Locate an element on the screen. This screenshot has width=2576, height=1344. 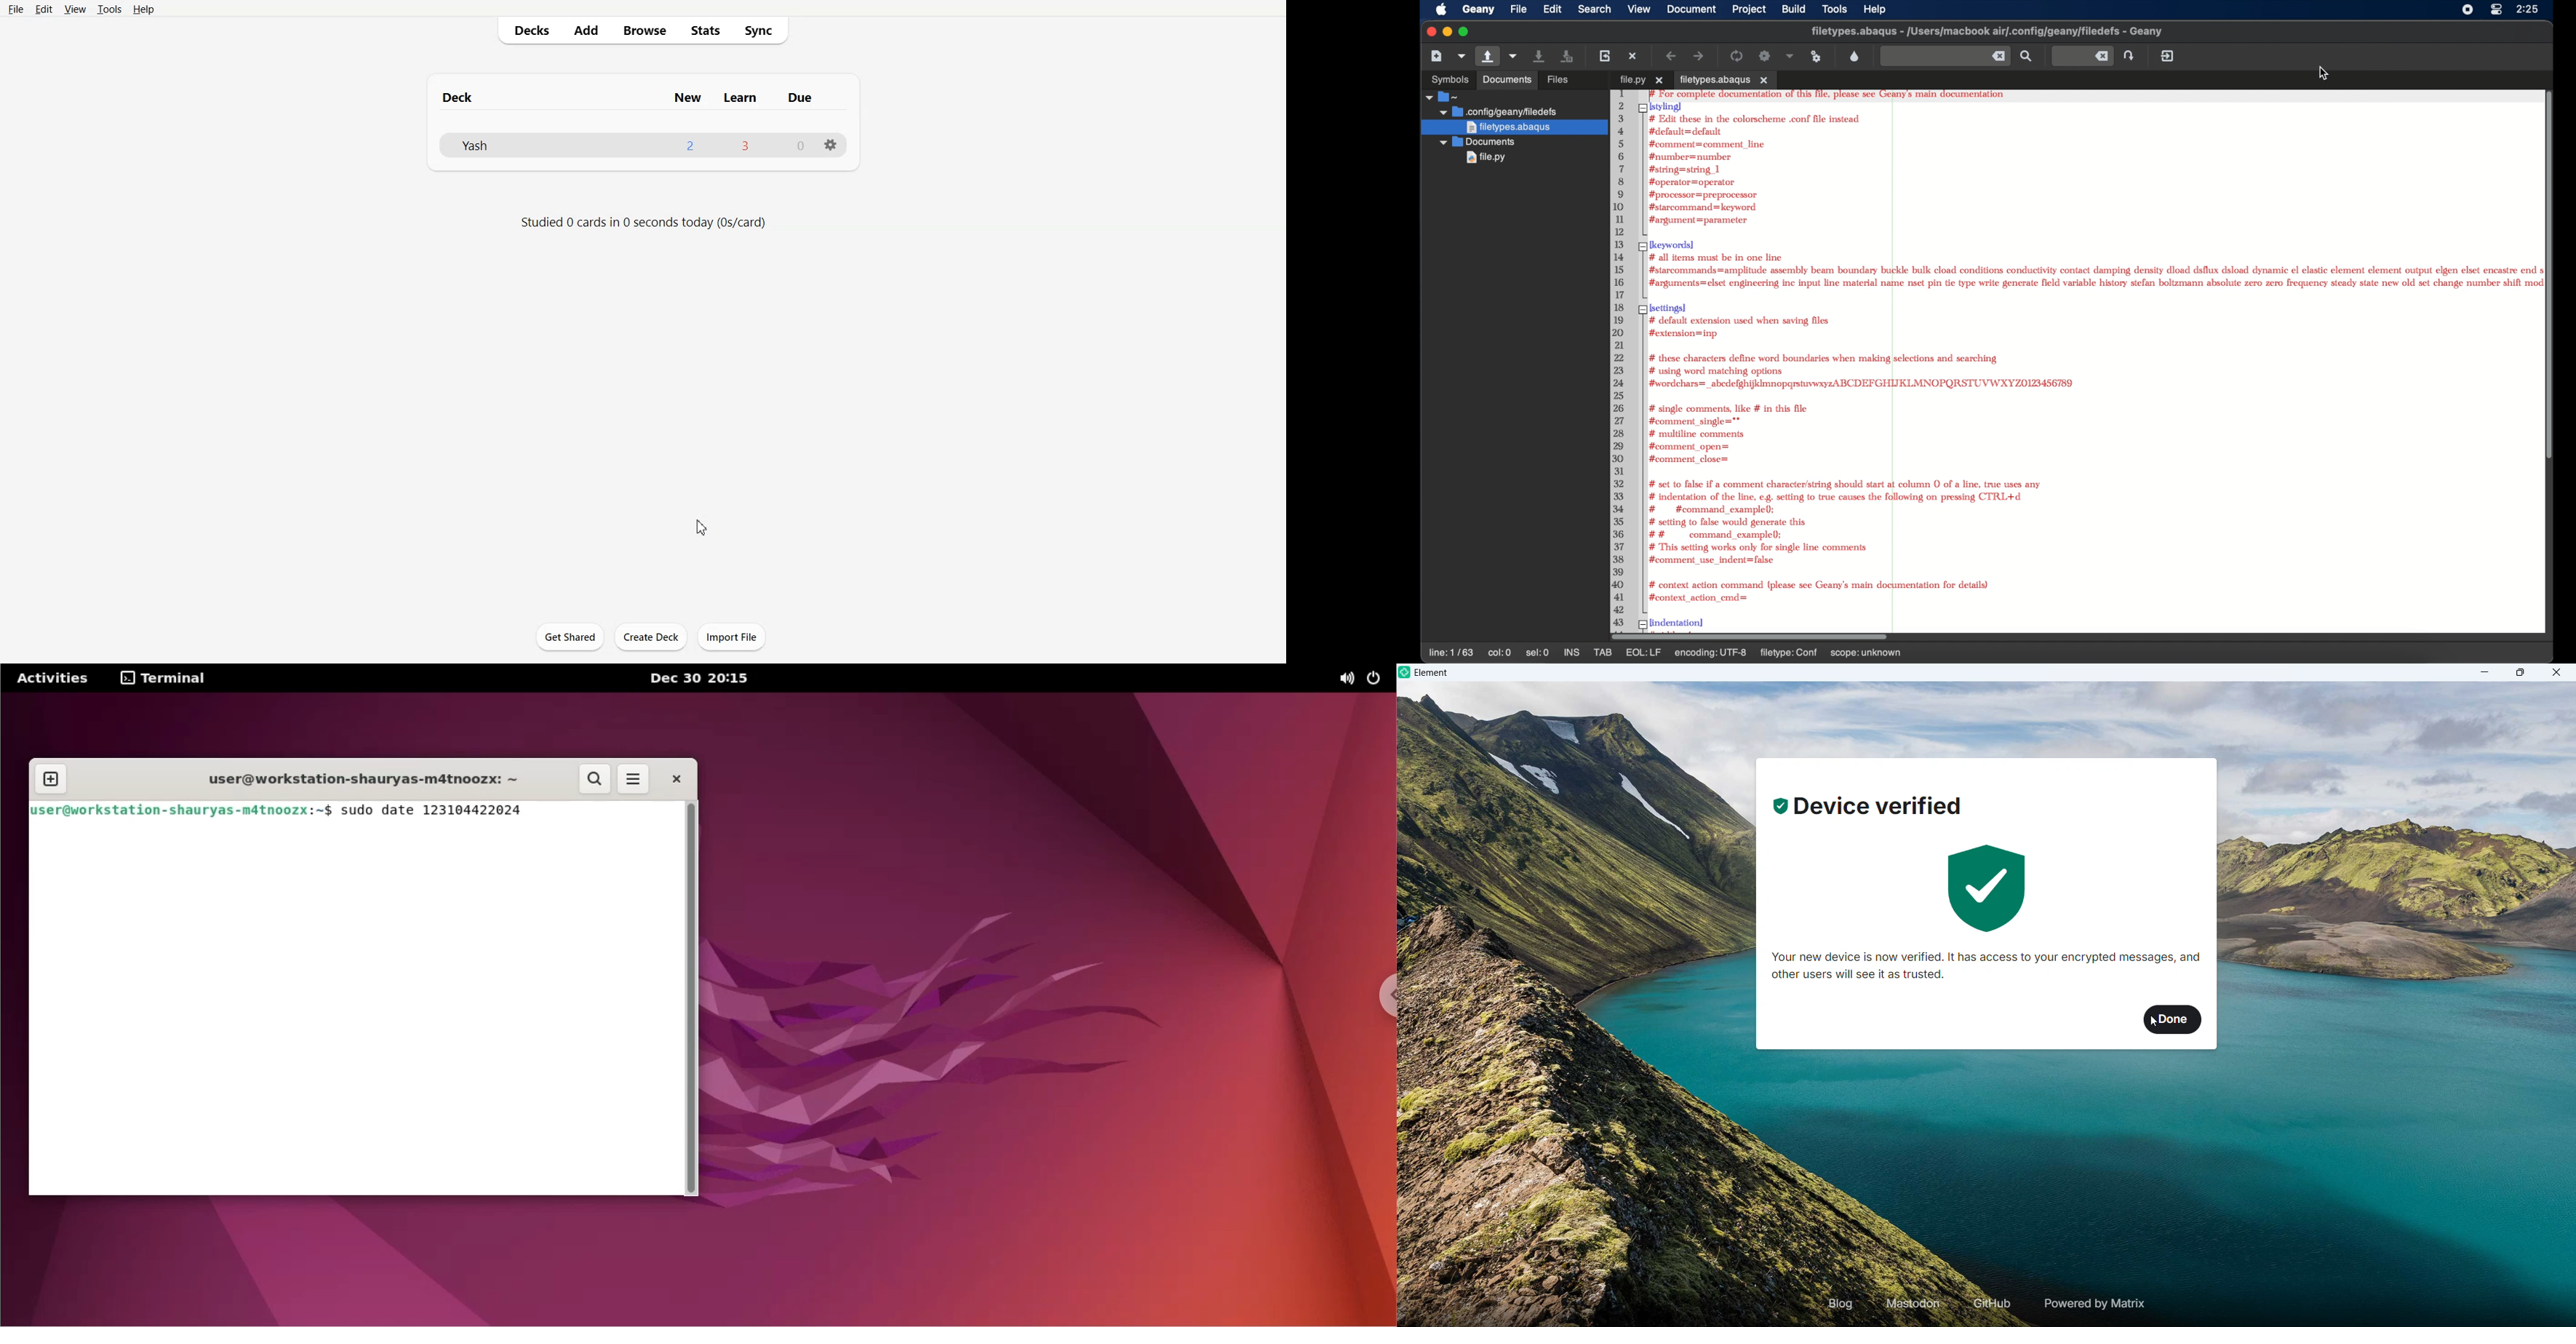
Stats is located at coordinates (706, 31).